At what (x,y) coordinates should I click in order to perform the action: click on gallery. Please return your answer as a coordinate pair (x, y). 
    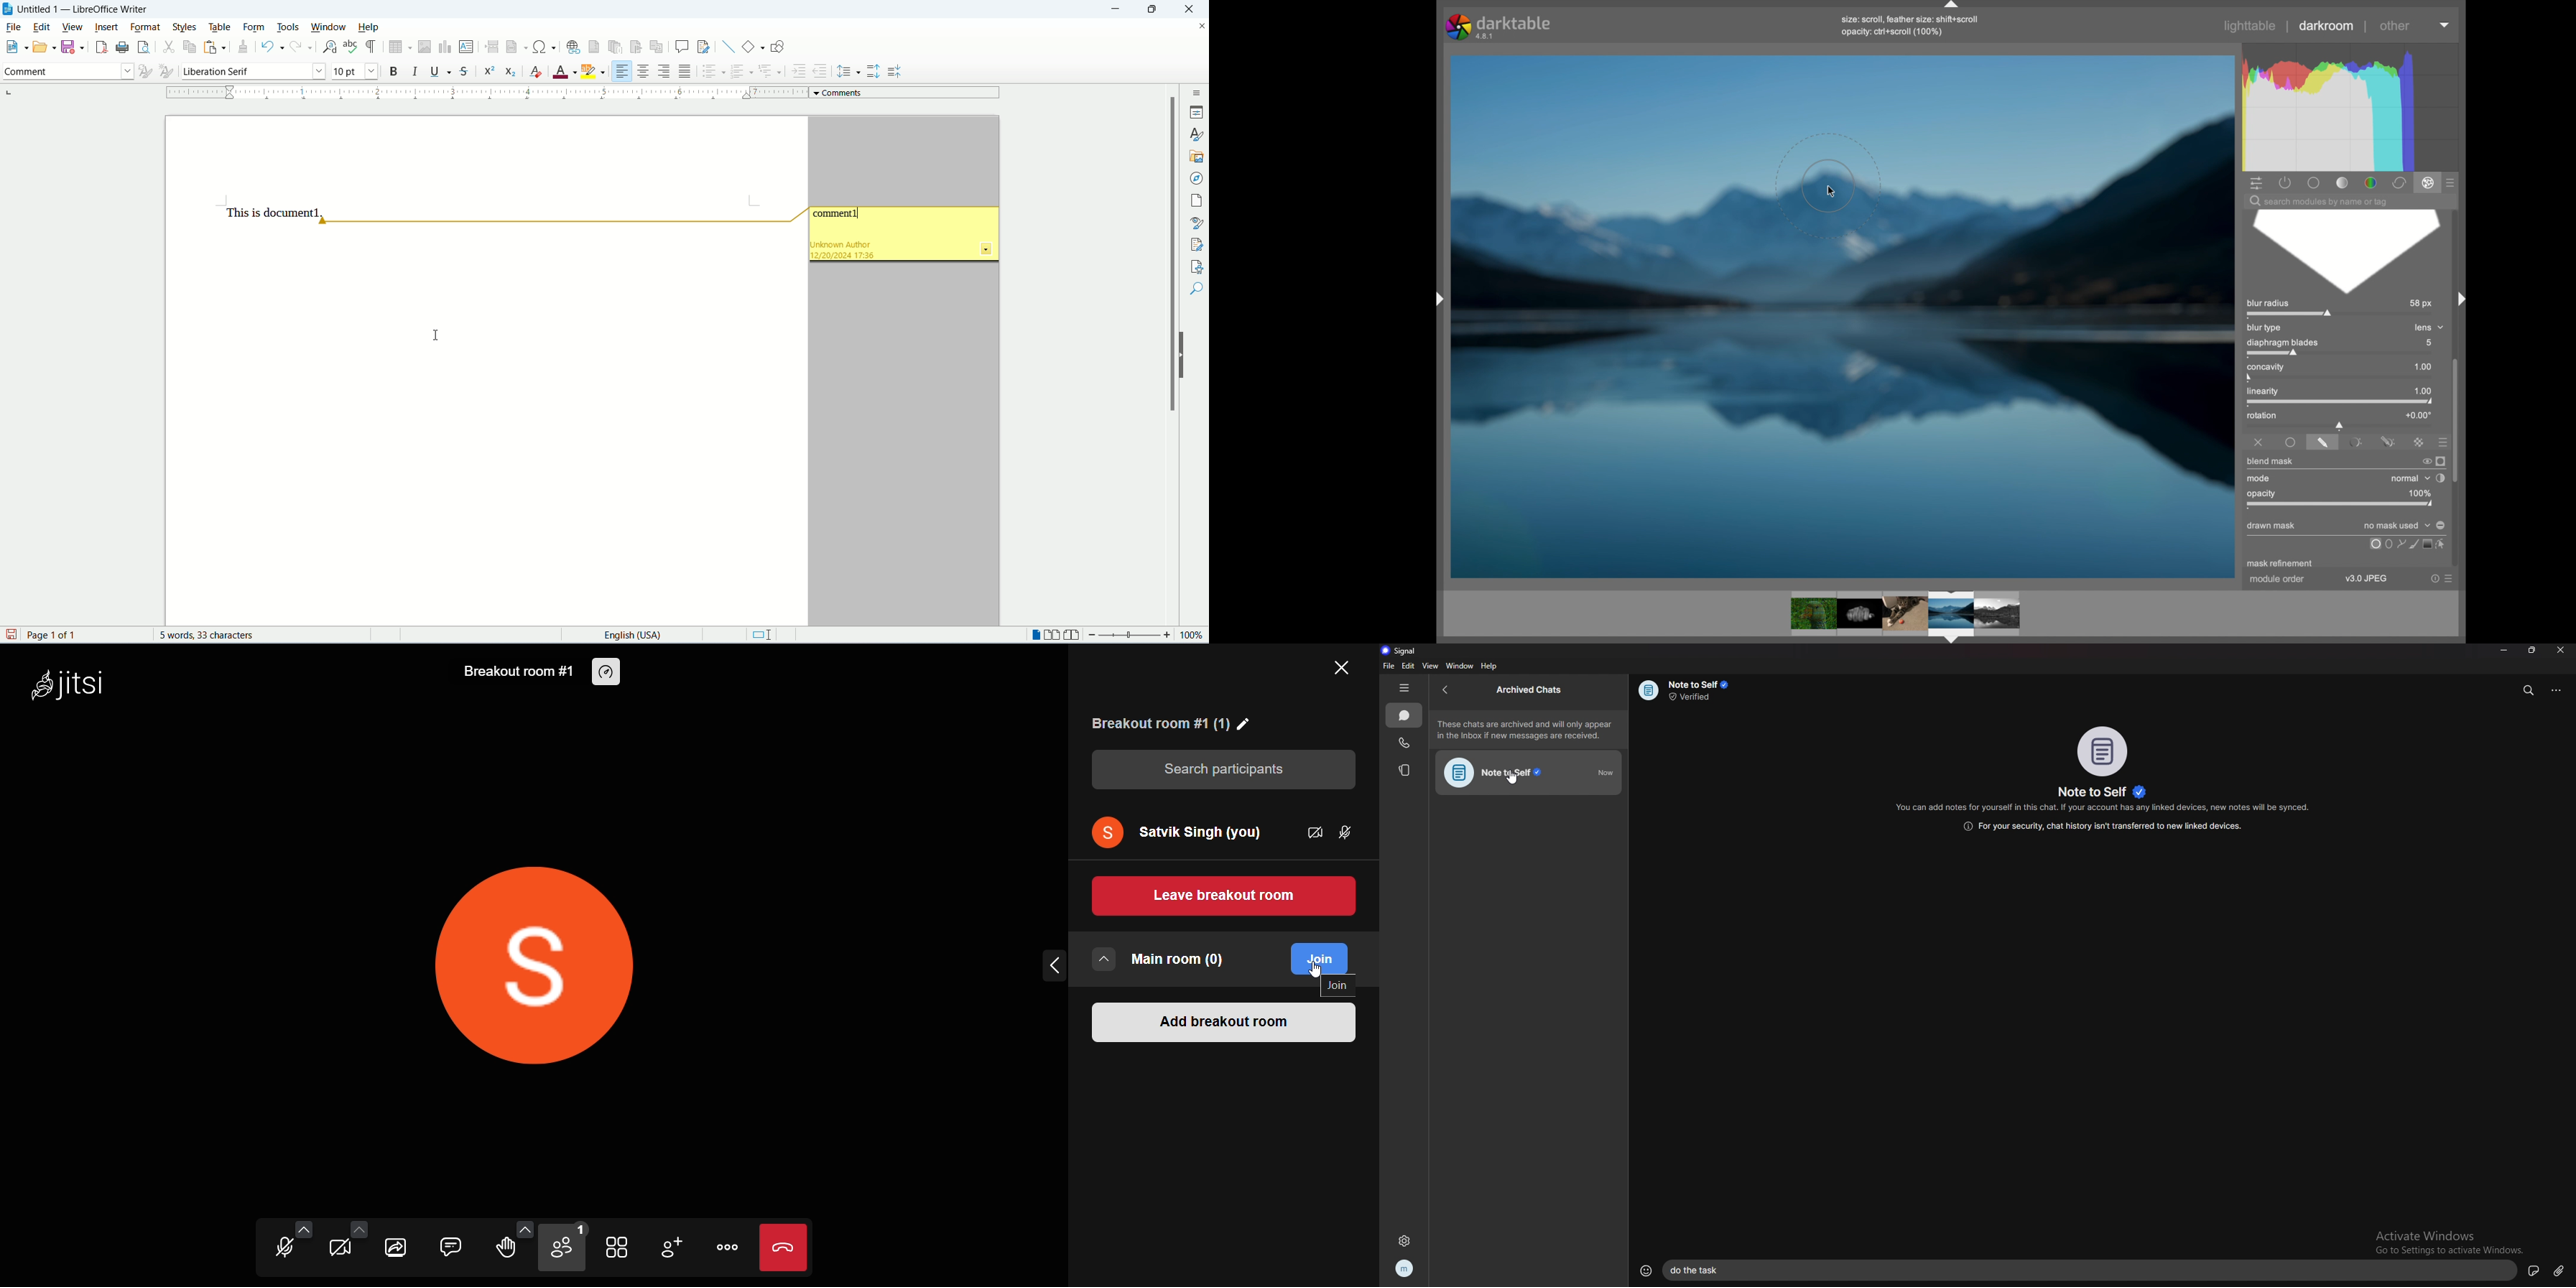
    Looking at the image, I should click on (1195, 157).